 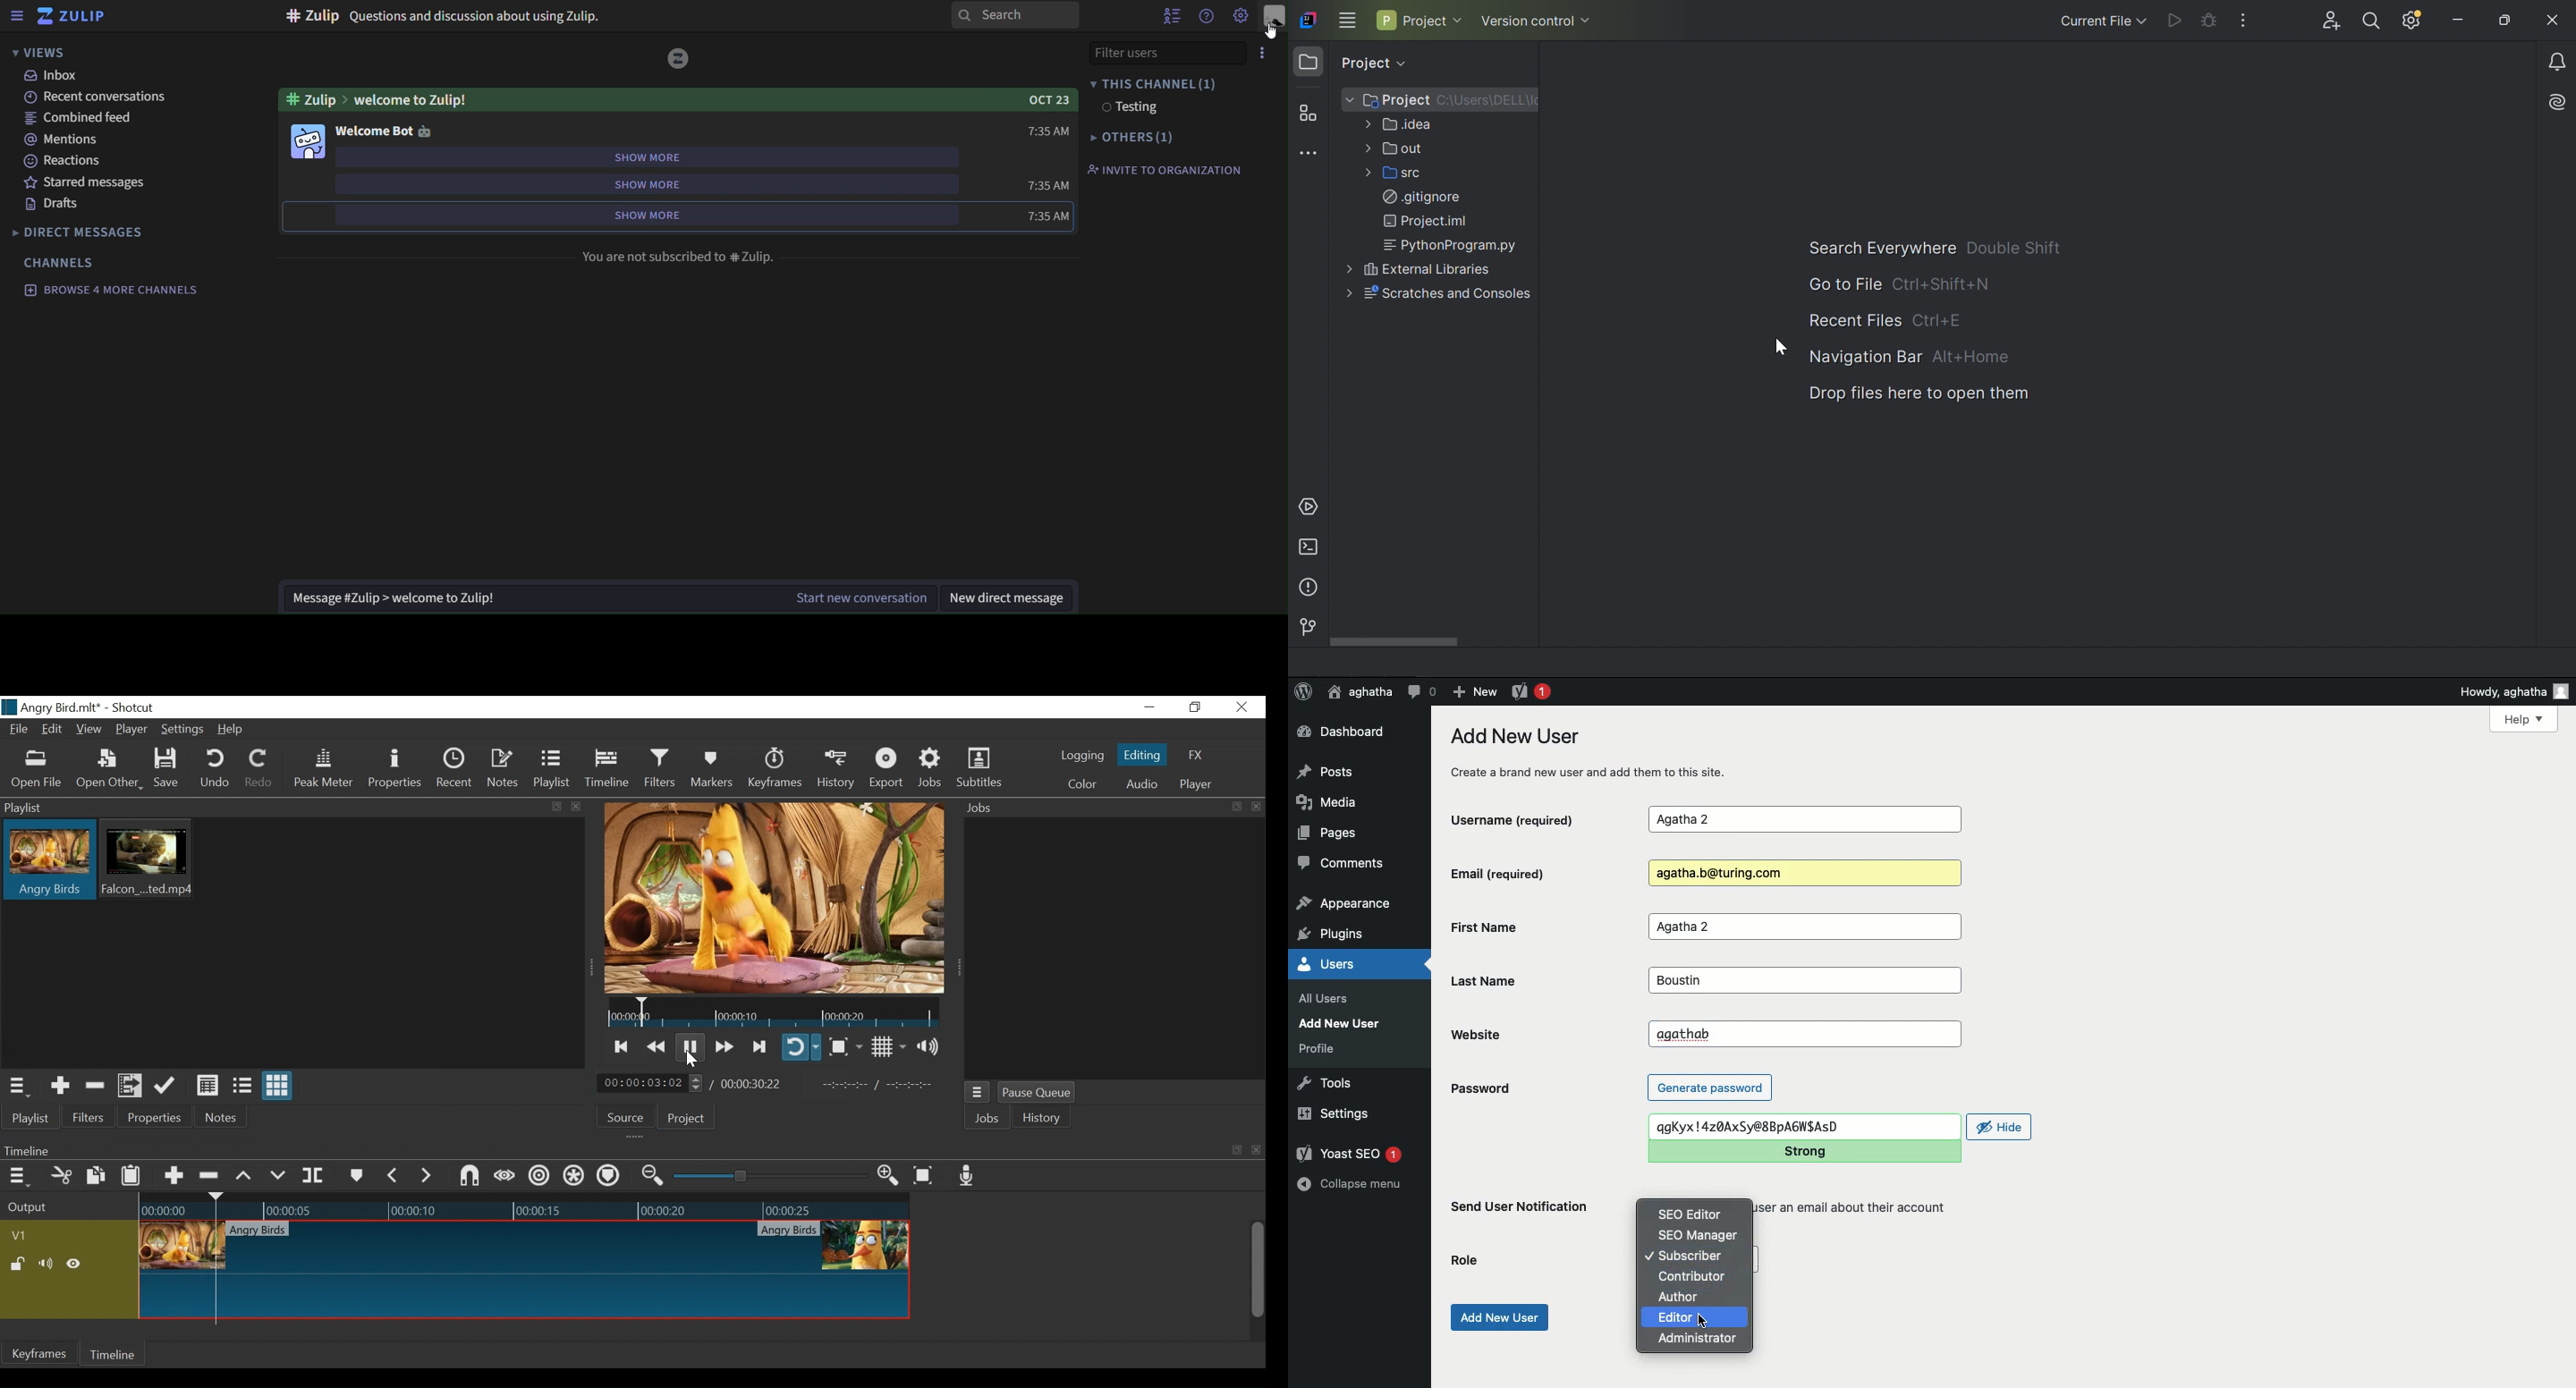 What do you see at coordinates (801, 1048) in the screenshot?
I see `Toggle player looping` at bounding box center [801, 1048].